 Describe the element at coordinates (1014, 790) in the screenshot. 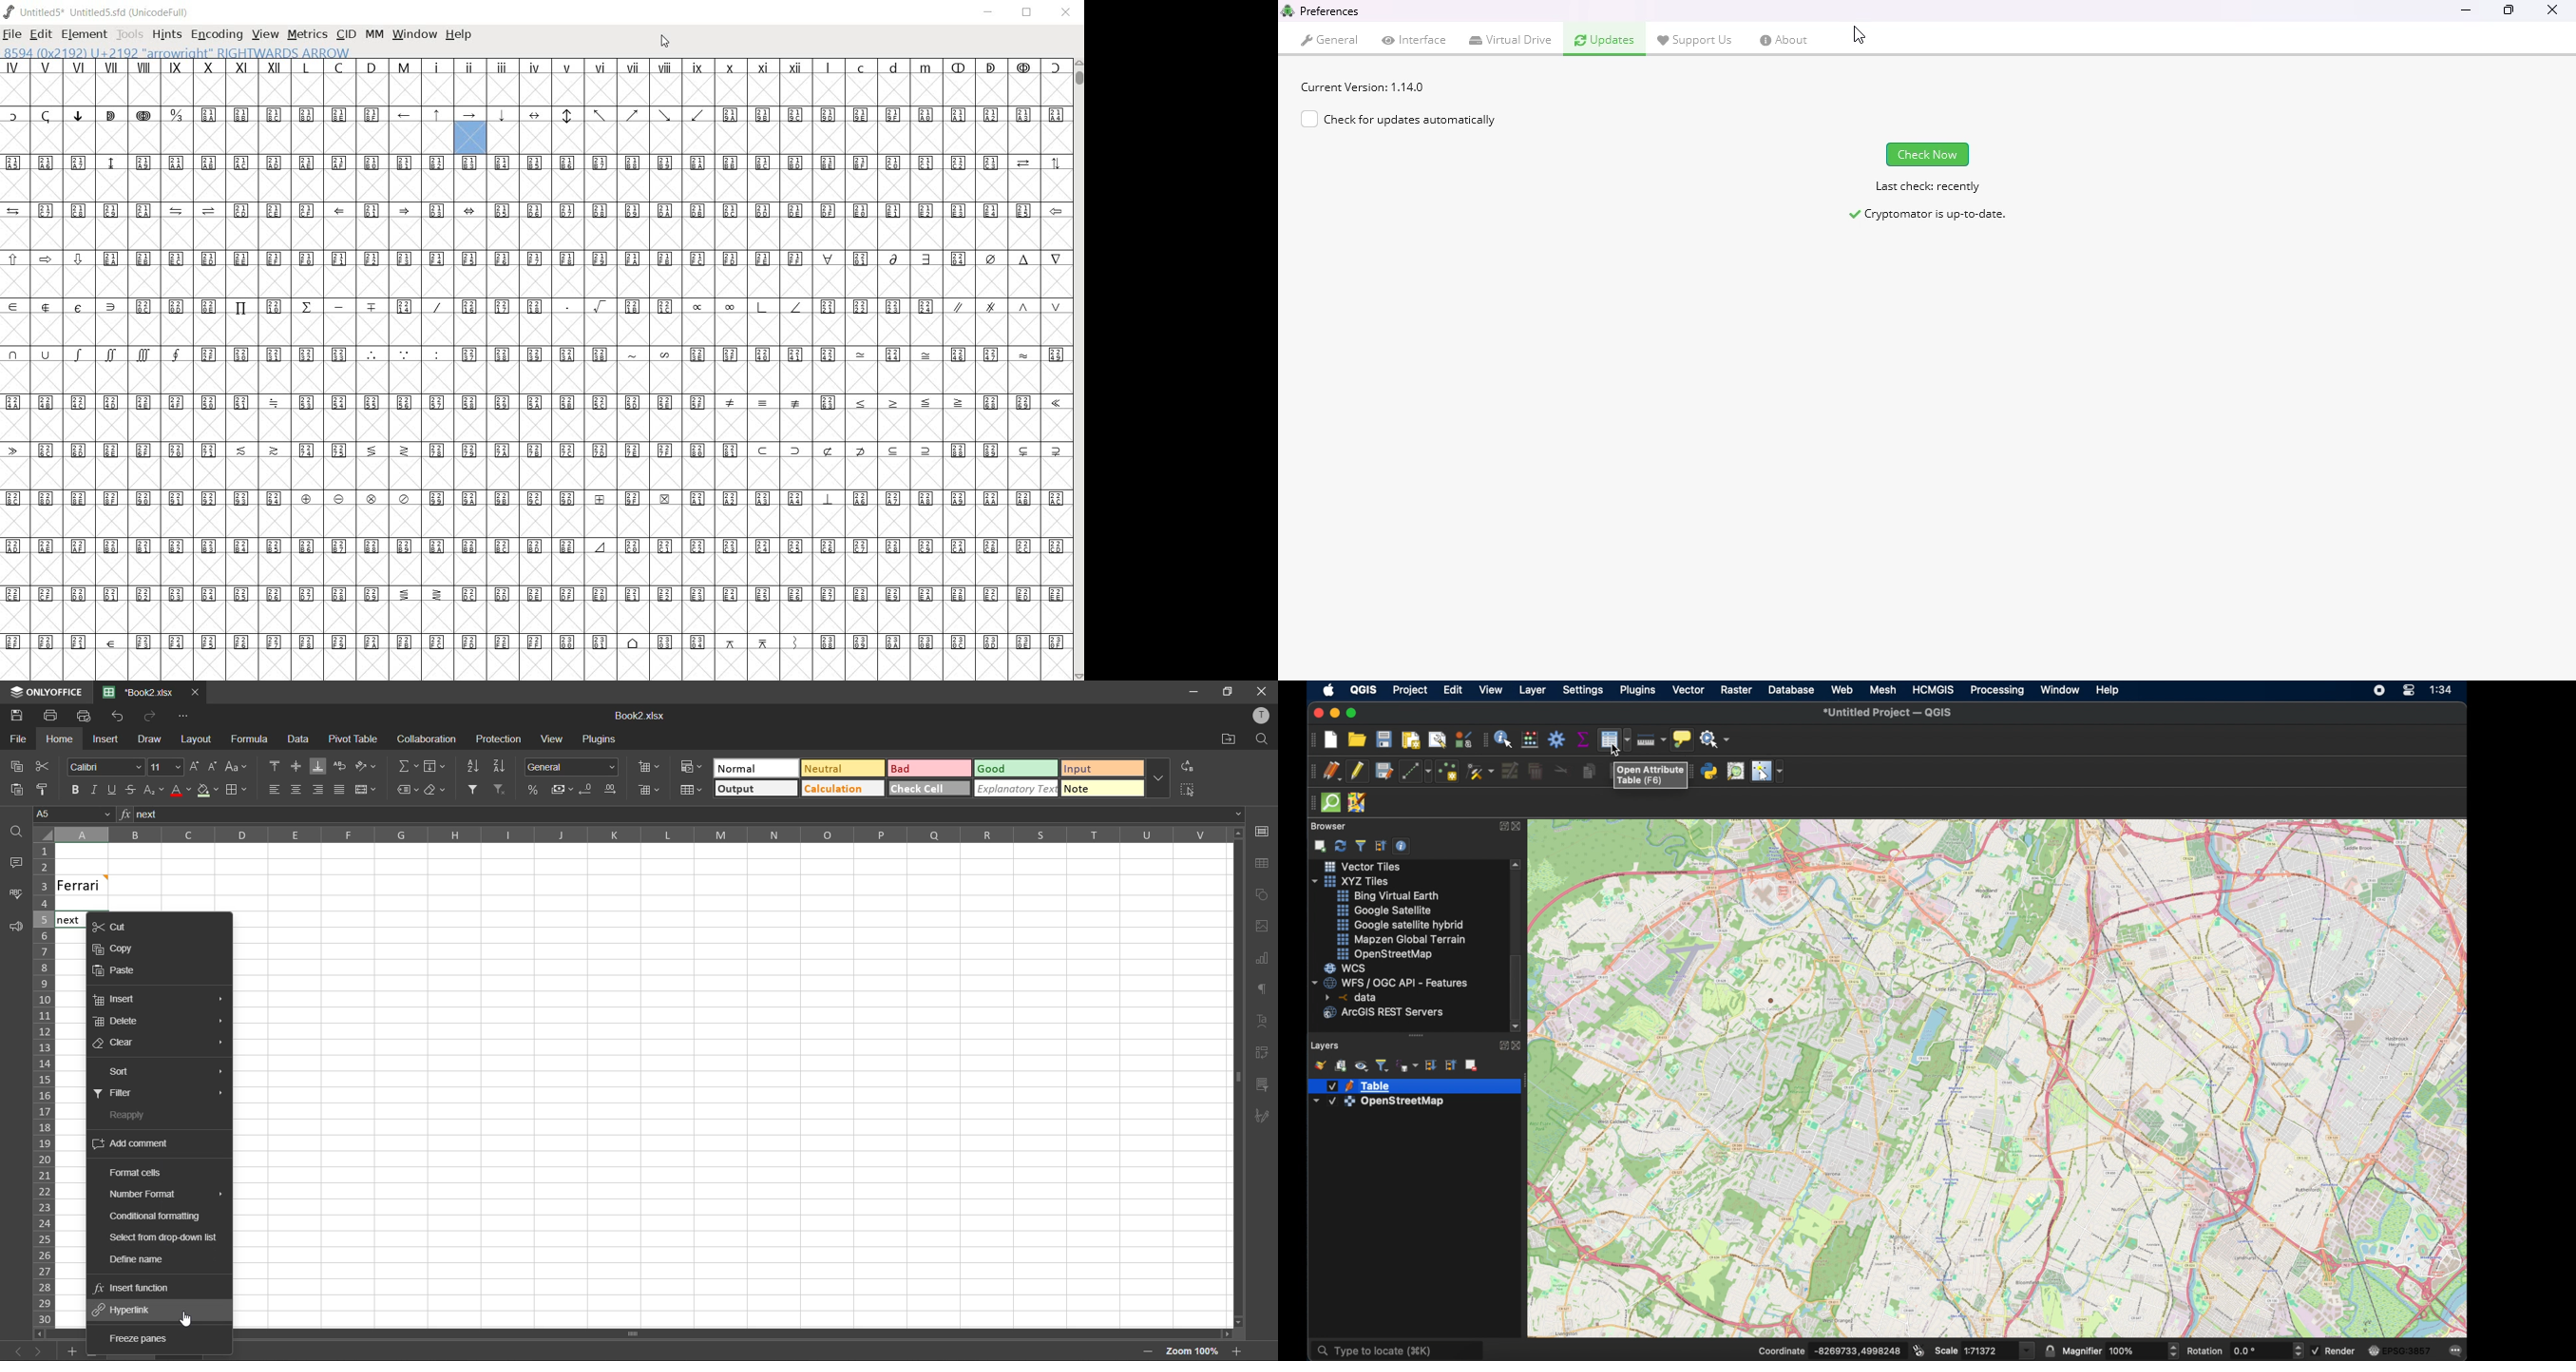

I see `explanatory text` at that location.